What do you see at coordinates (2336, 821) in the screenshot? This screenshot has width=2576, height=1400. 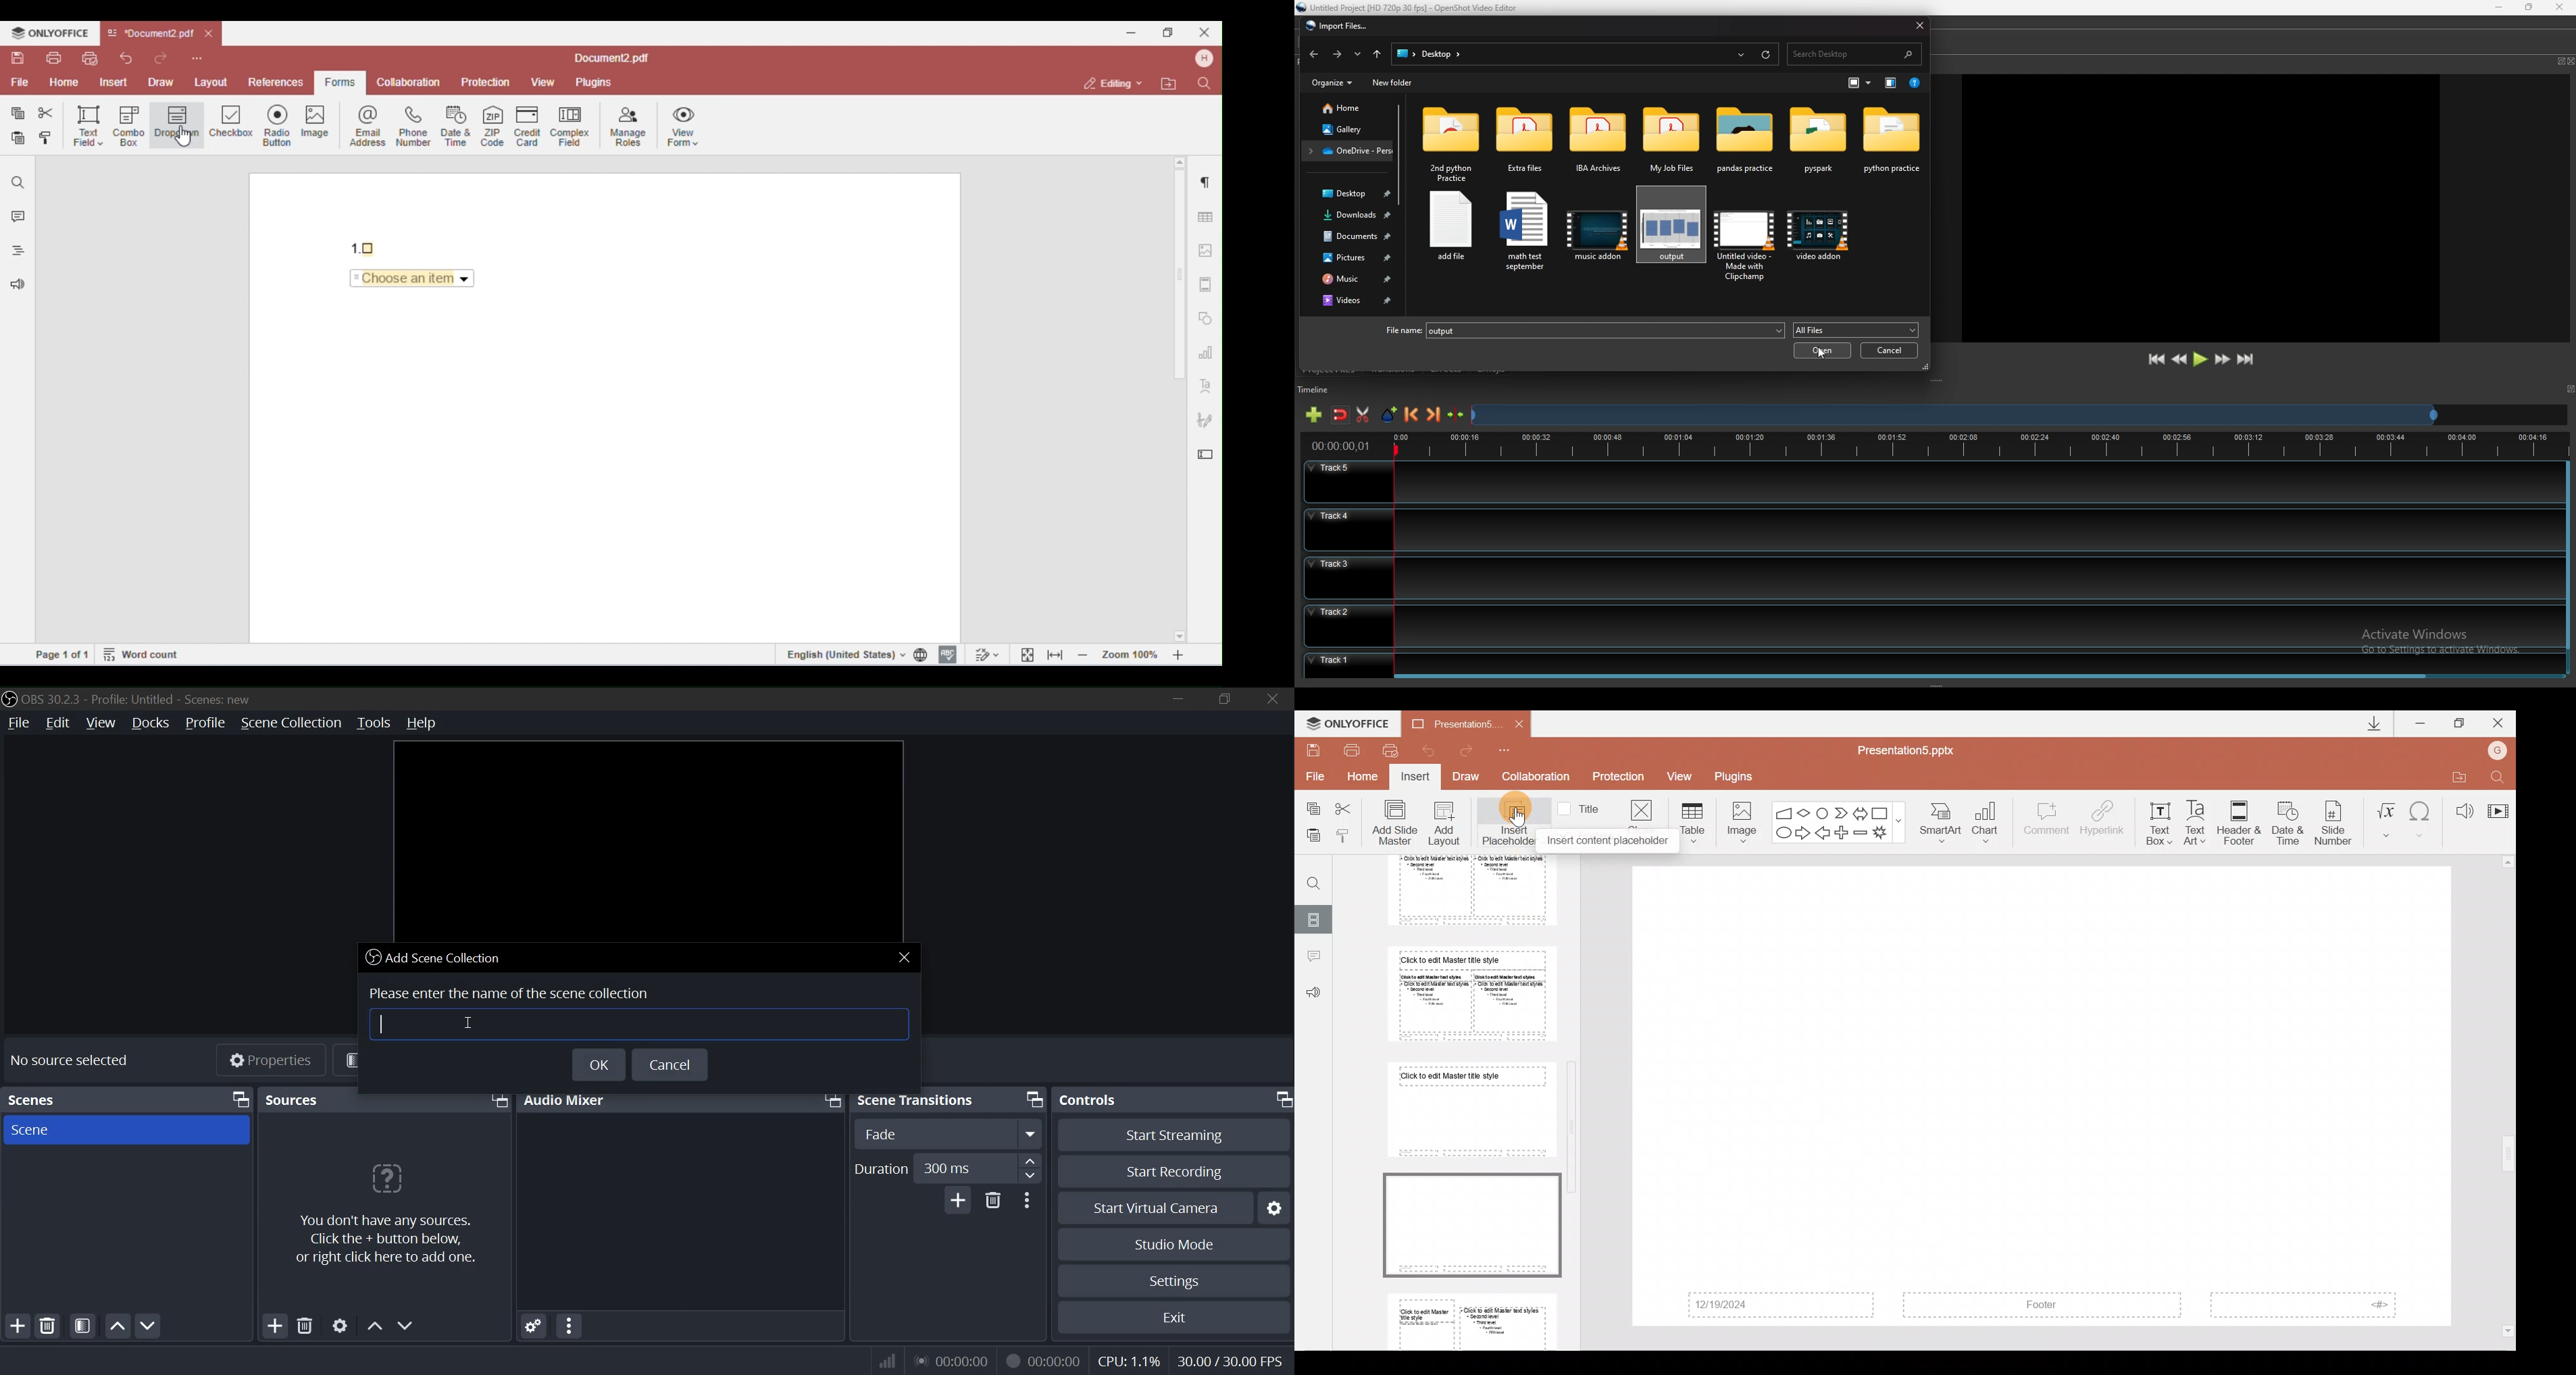 I see `Slide number` at bounding box center [2336, 821].